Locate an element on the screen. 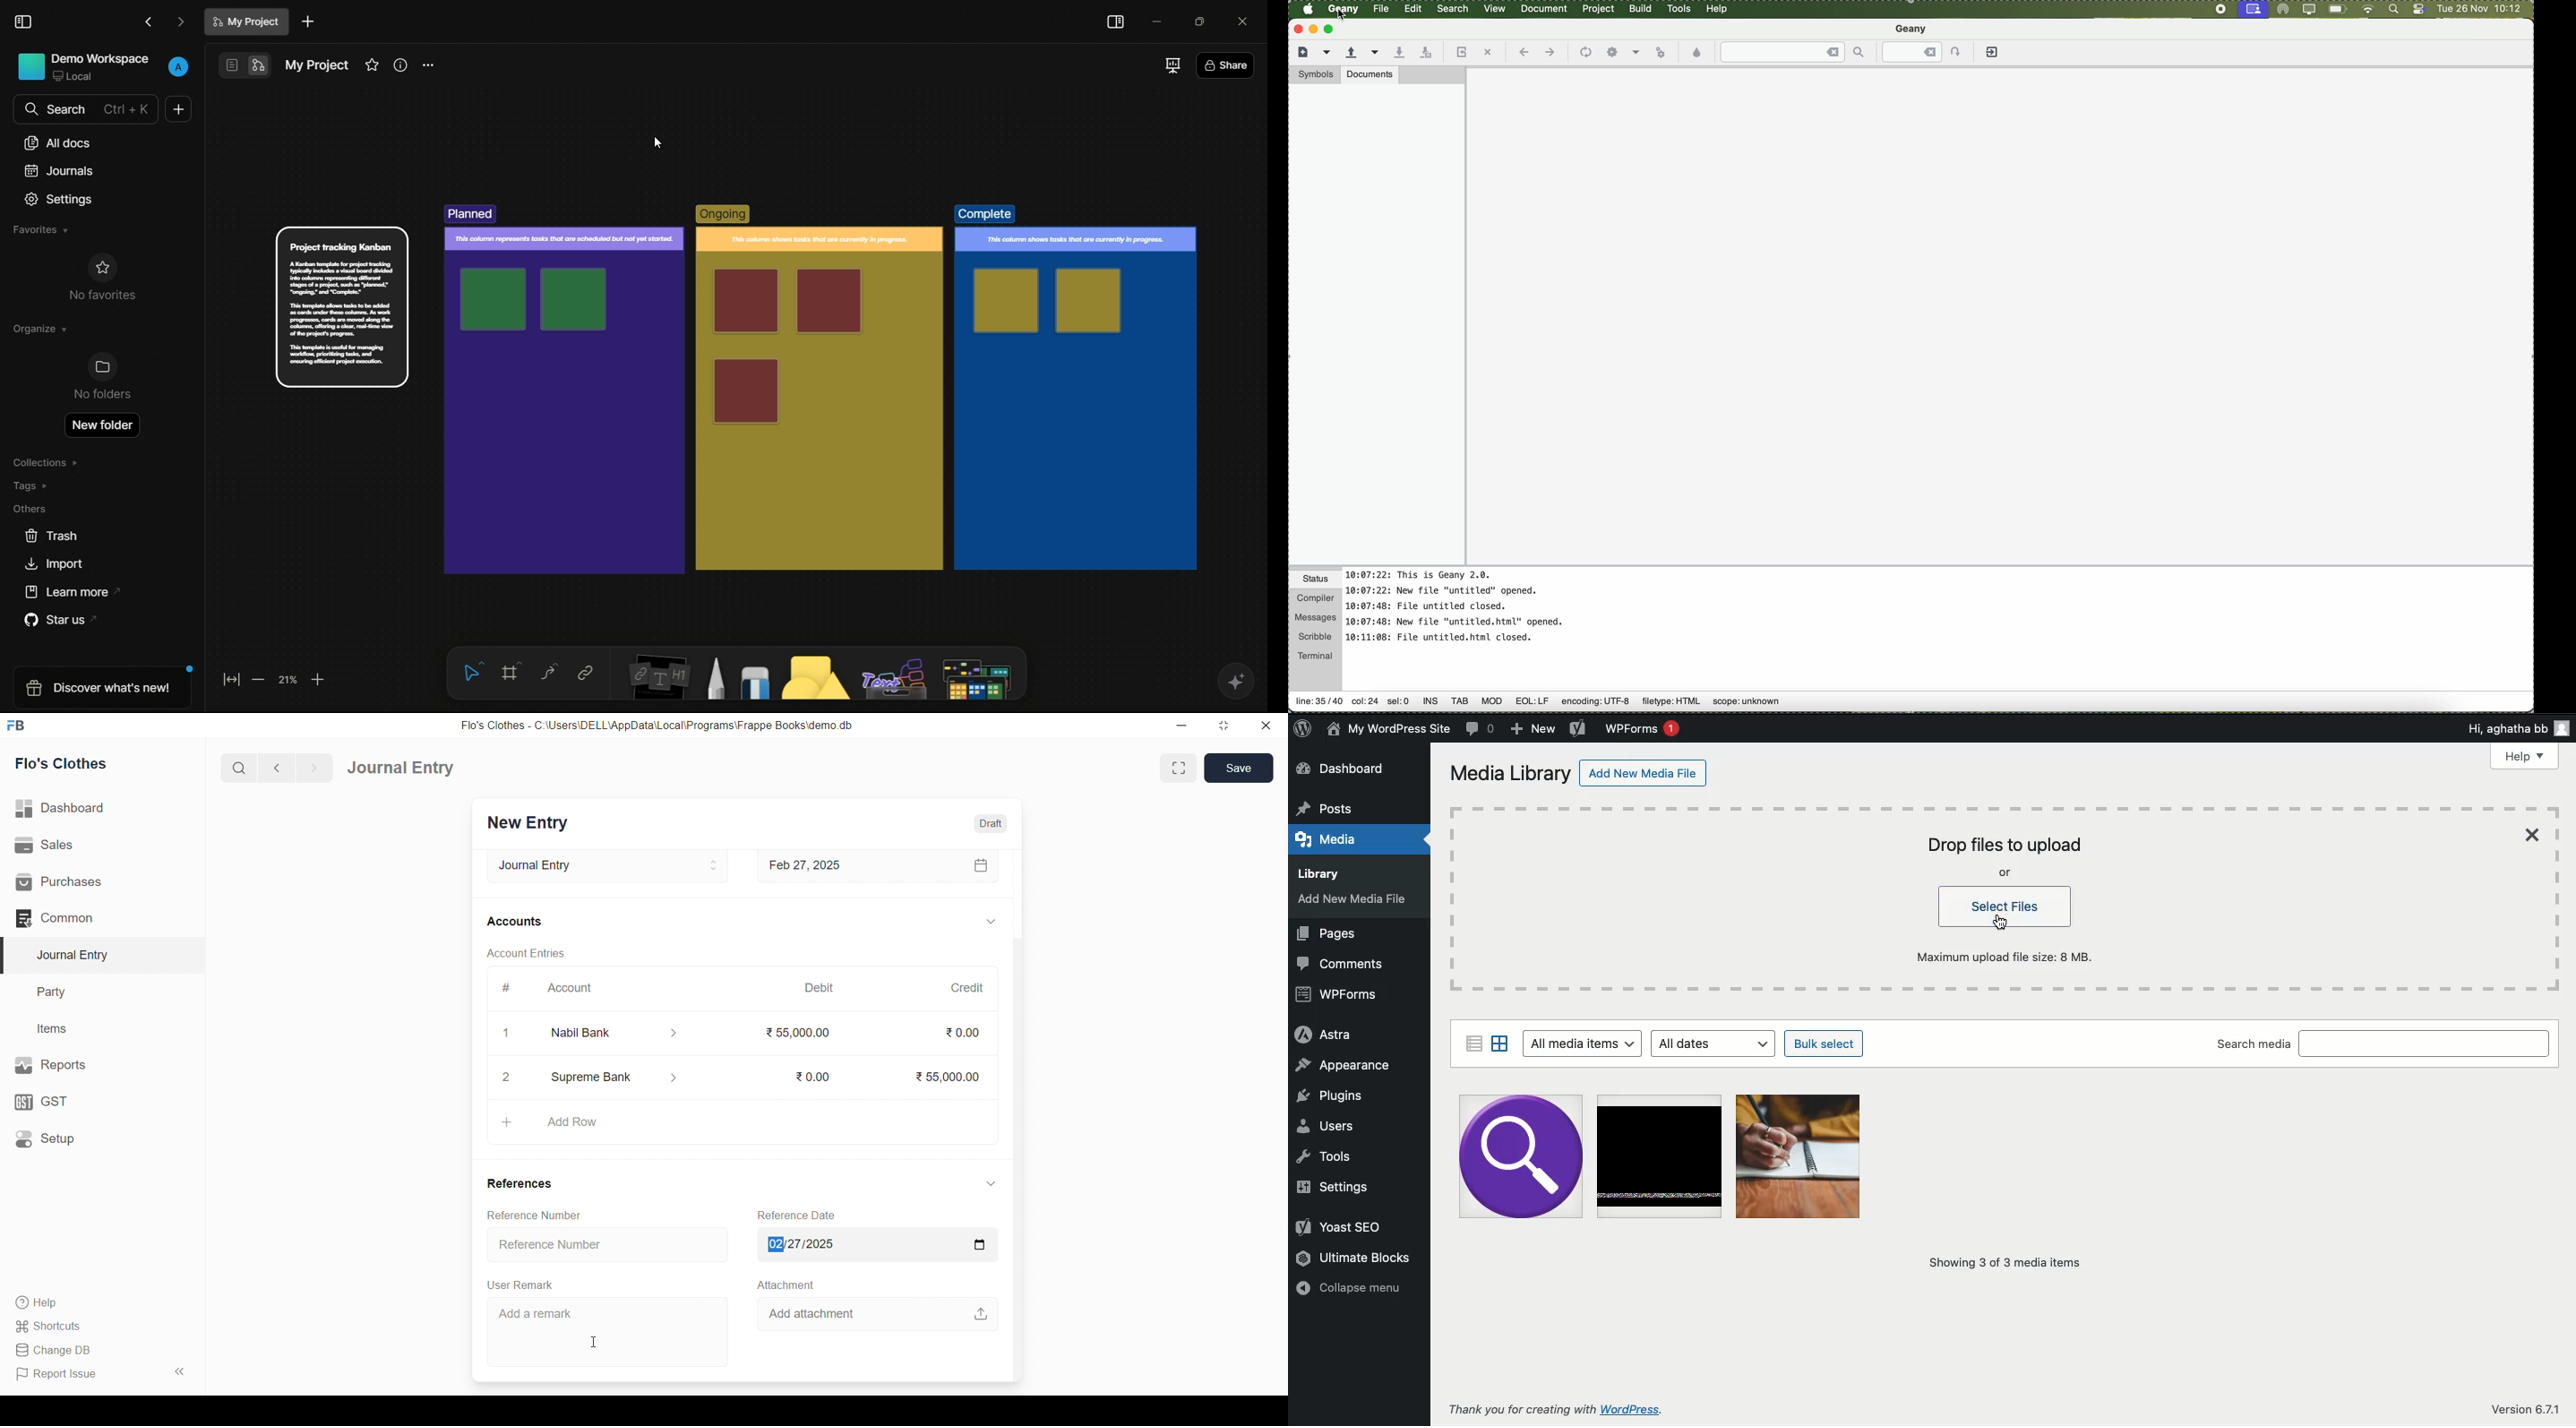  Version 6.7.1 is located at coordinates (2524, 1410).